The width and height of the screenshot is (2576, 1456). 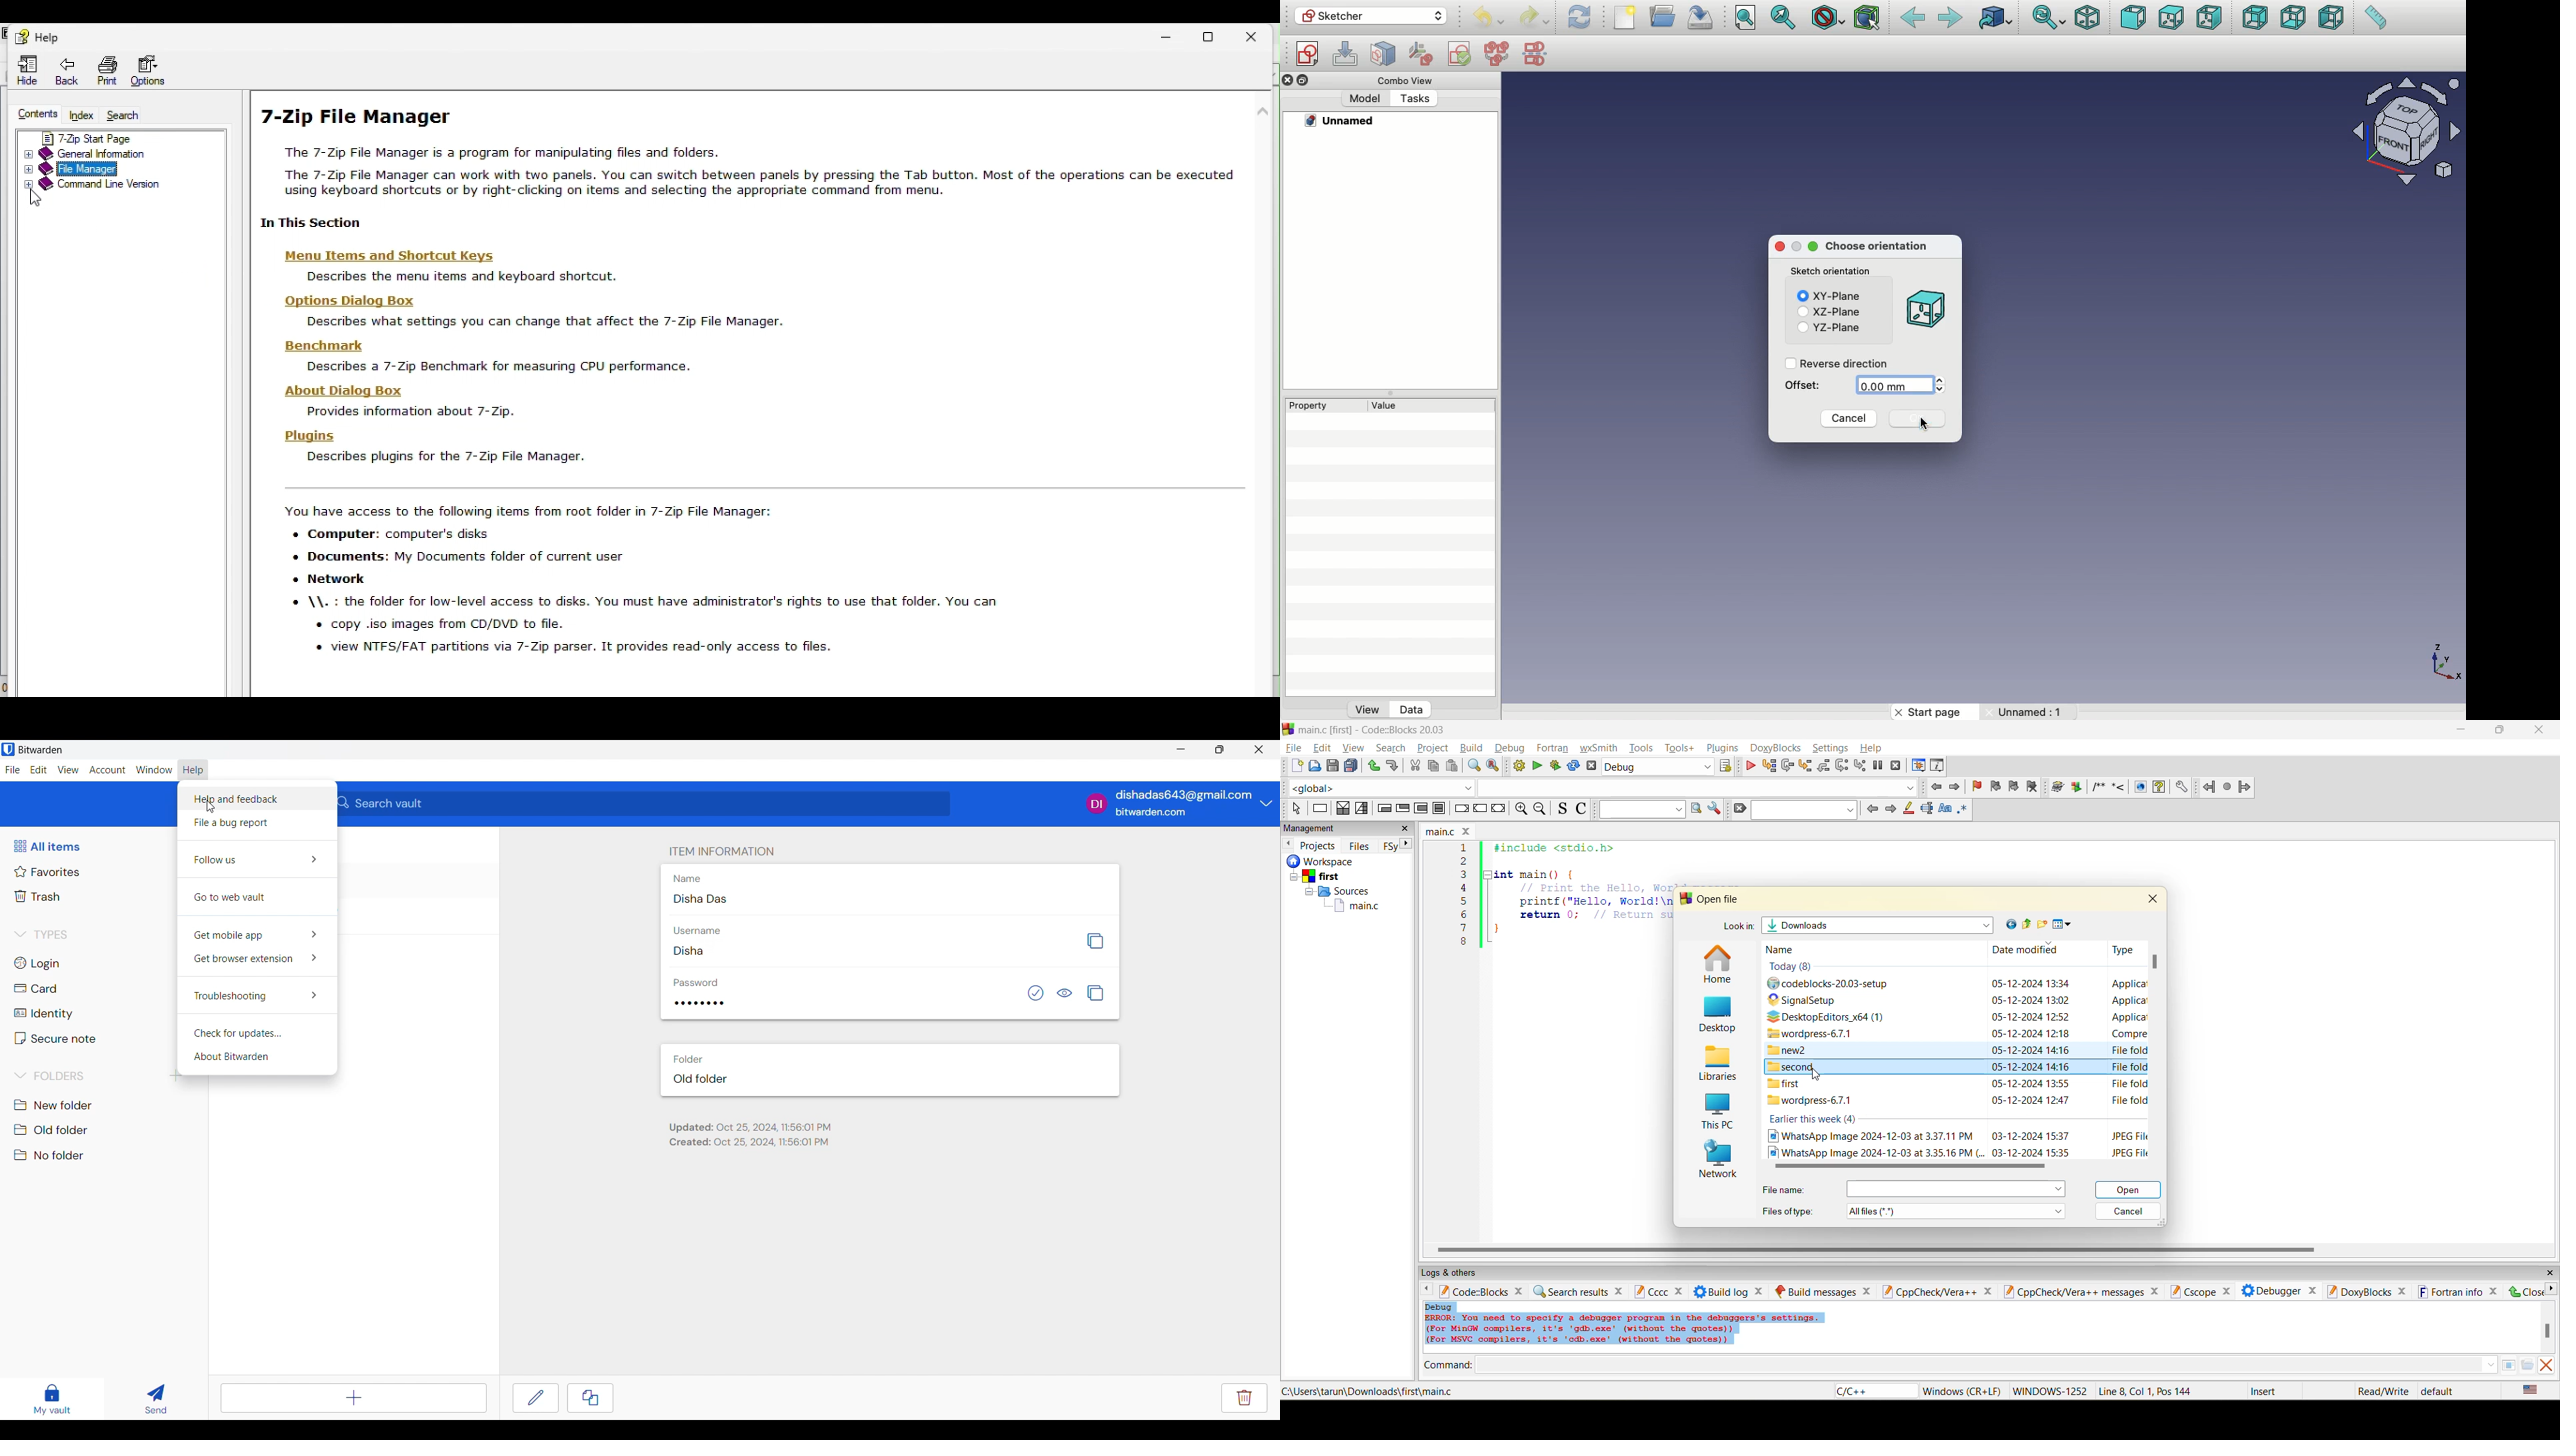 I want to click on close, so click(x=1681, y=1292).